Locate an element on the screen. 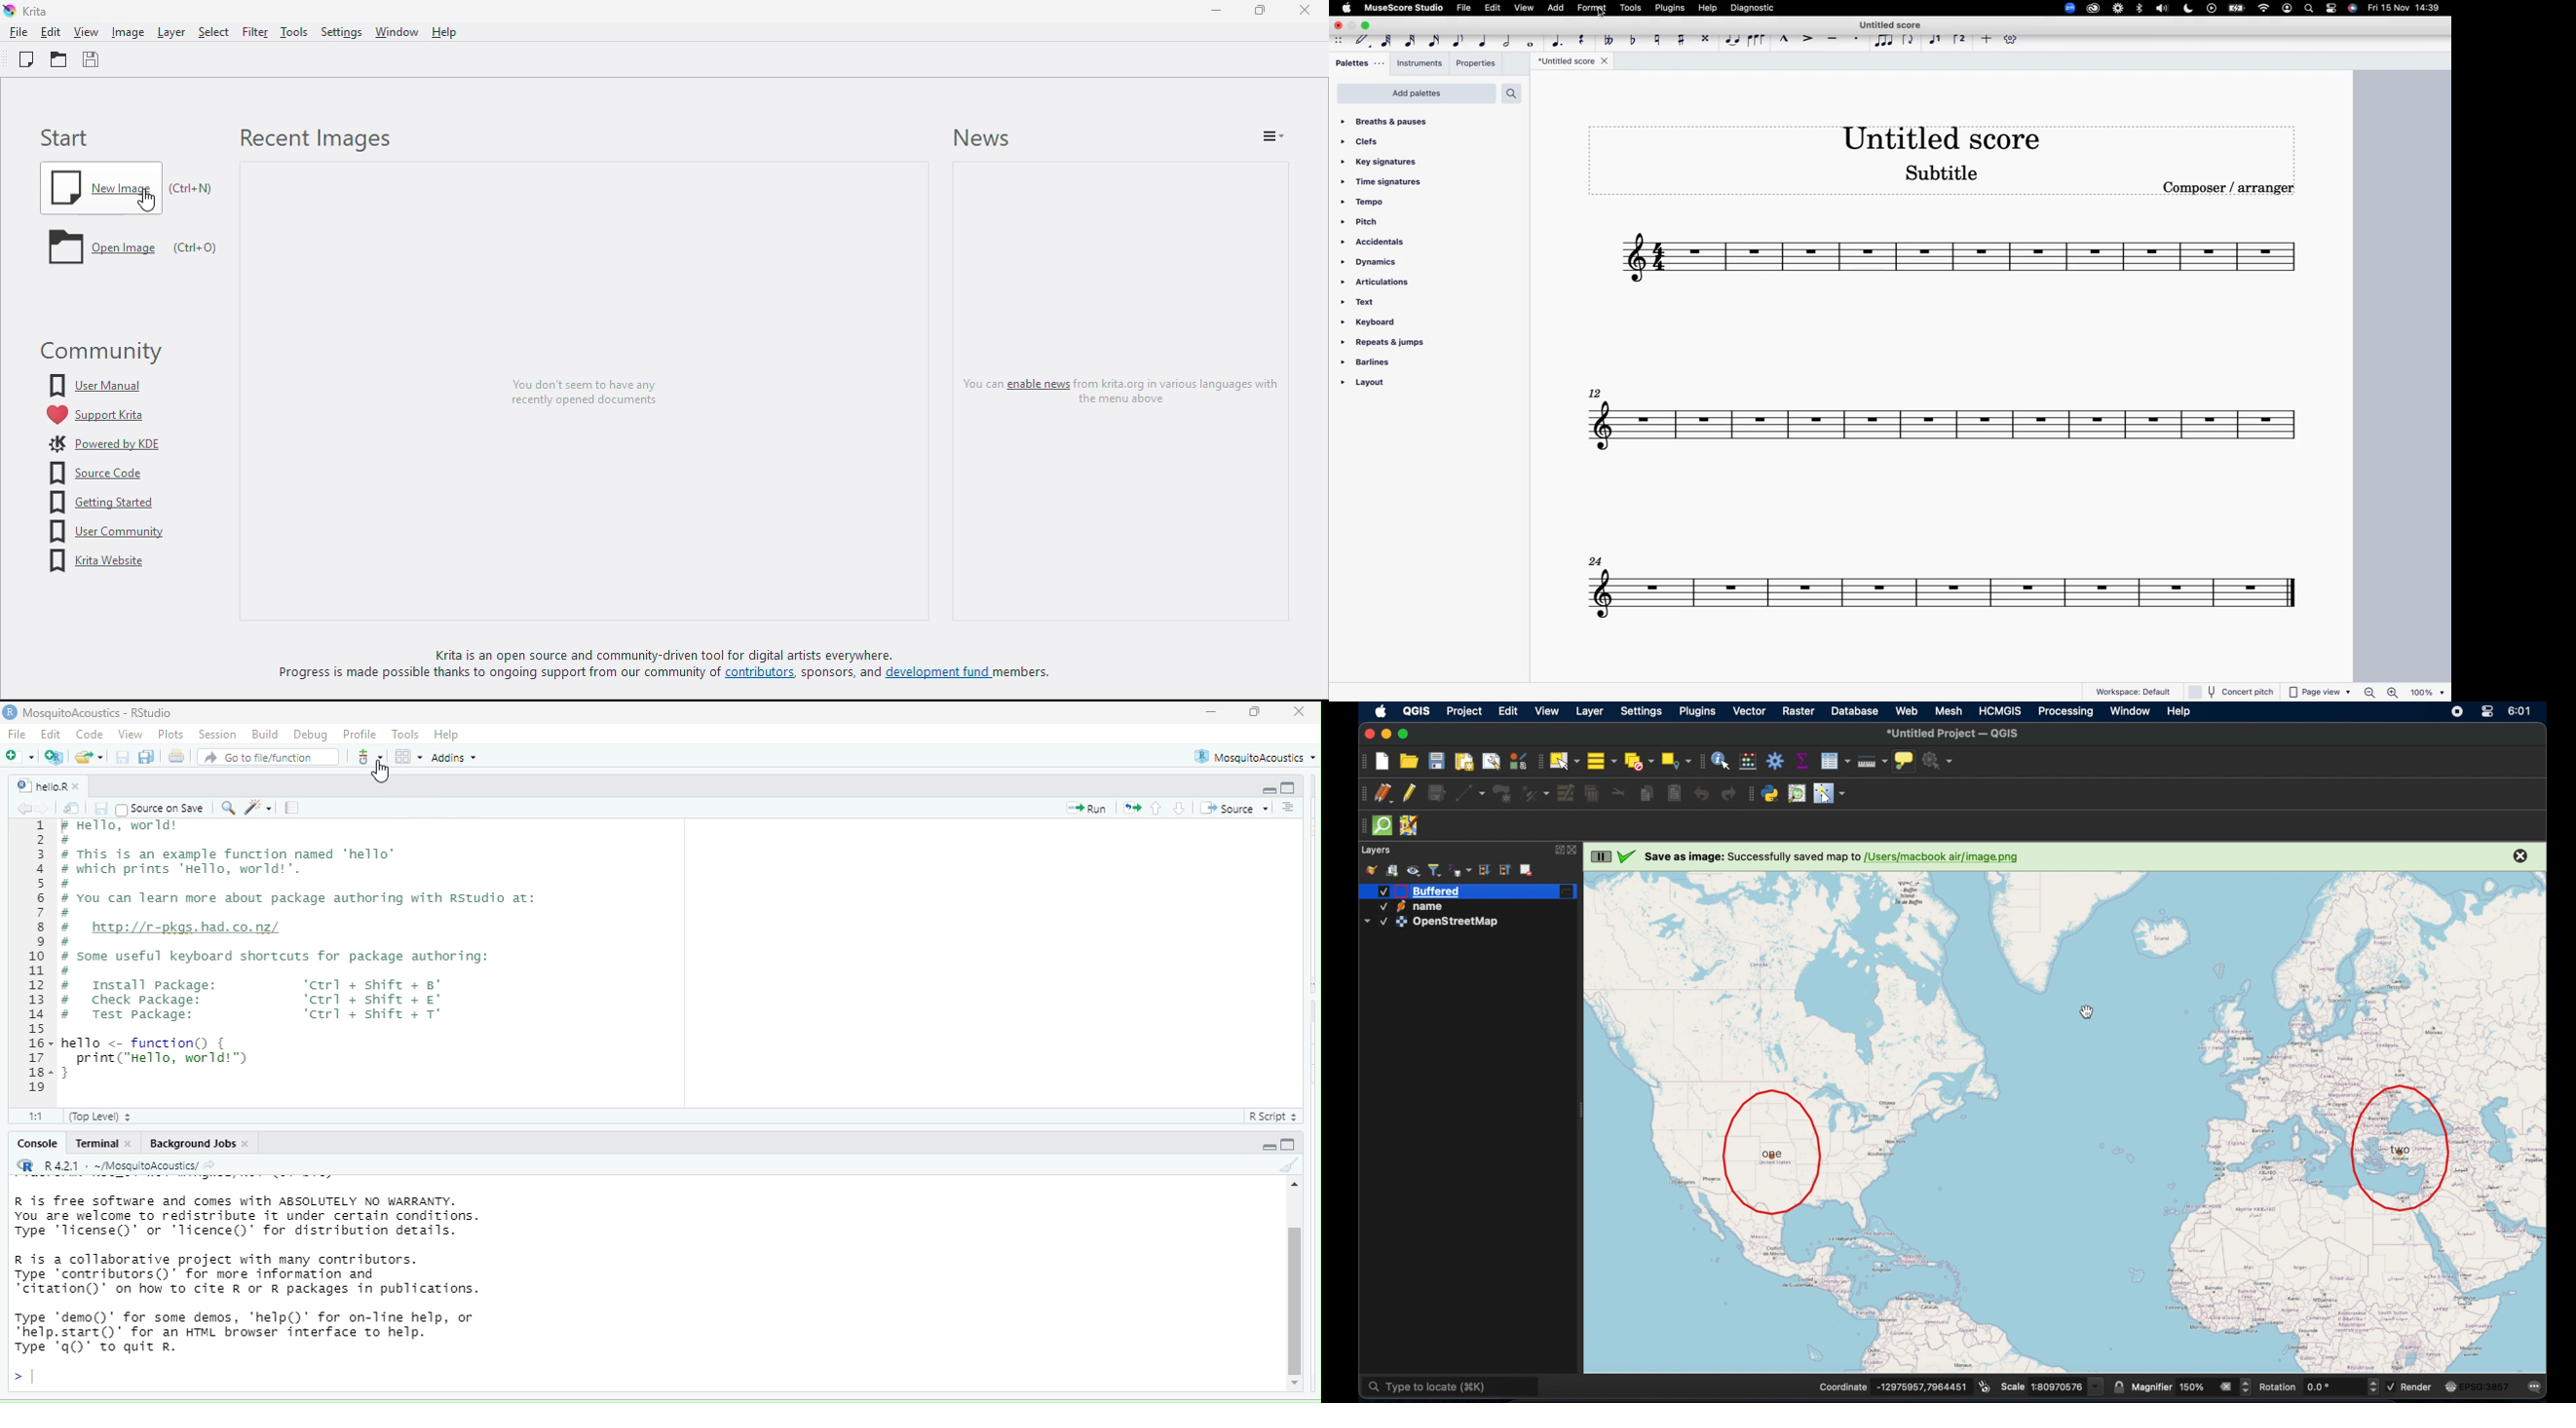  layer is located at coordinates (1589, 711).